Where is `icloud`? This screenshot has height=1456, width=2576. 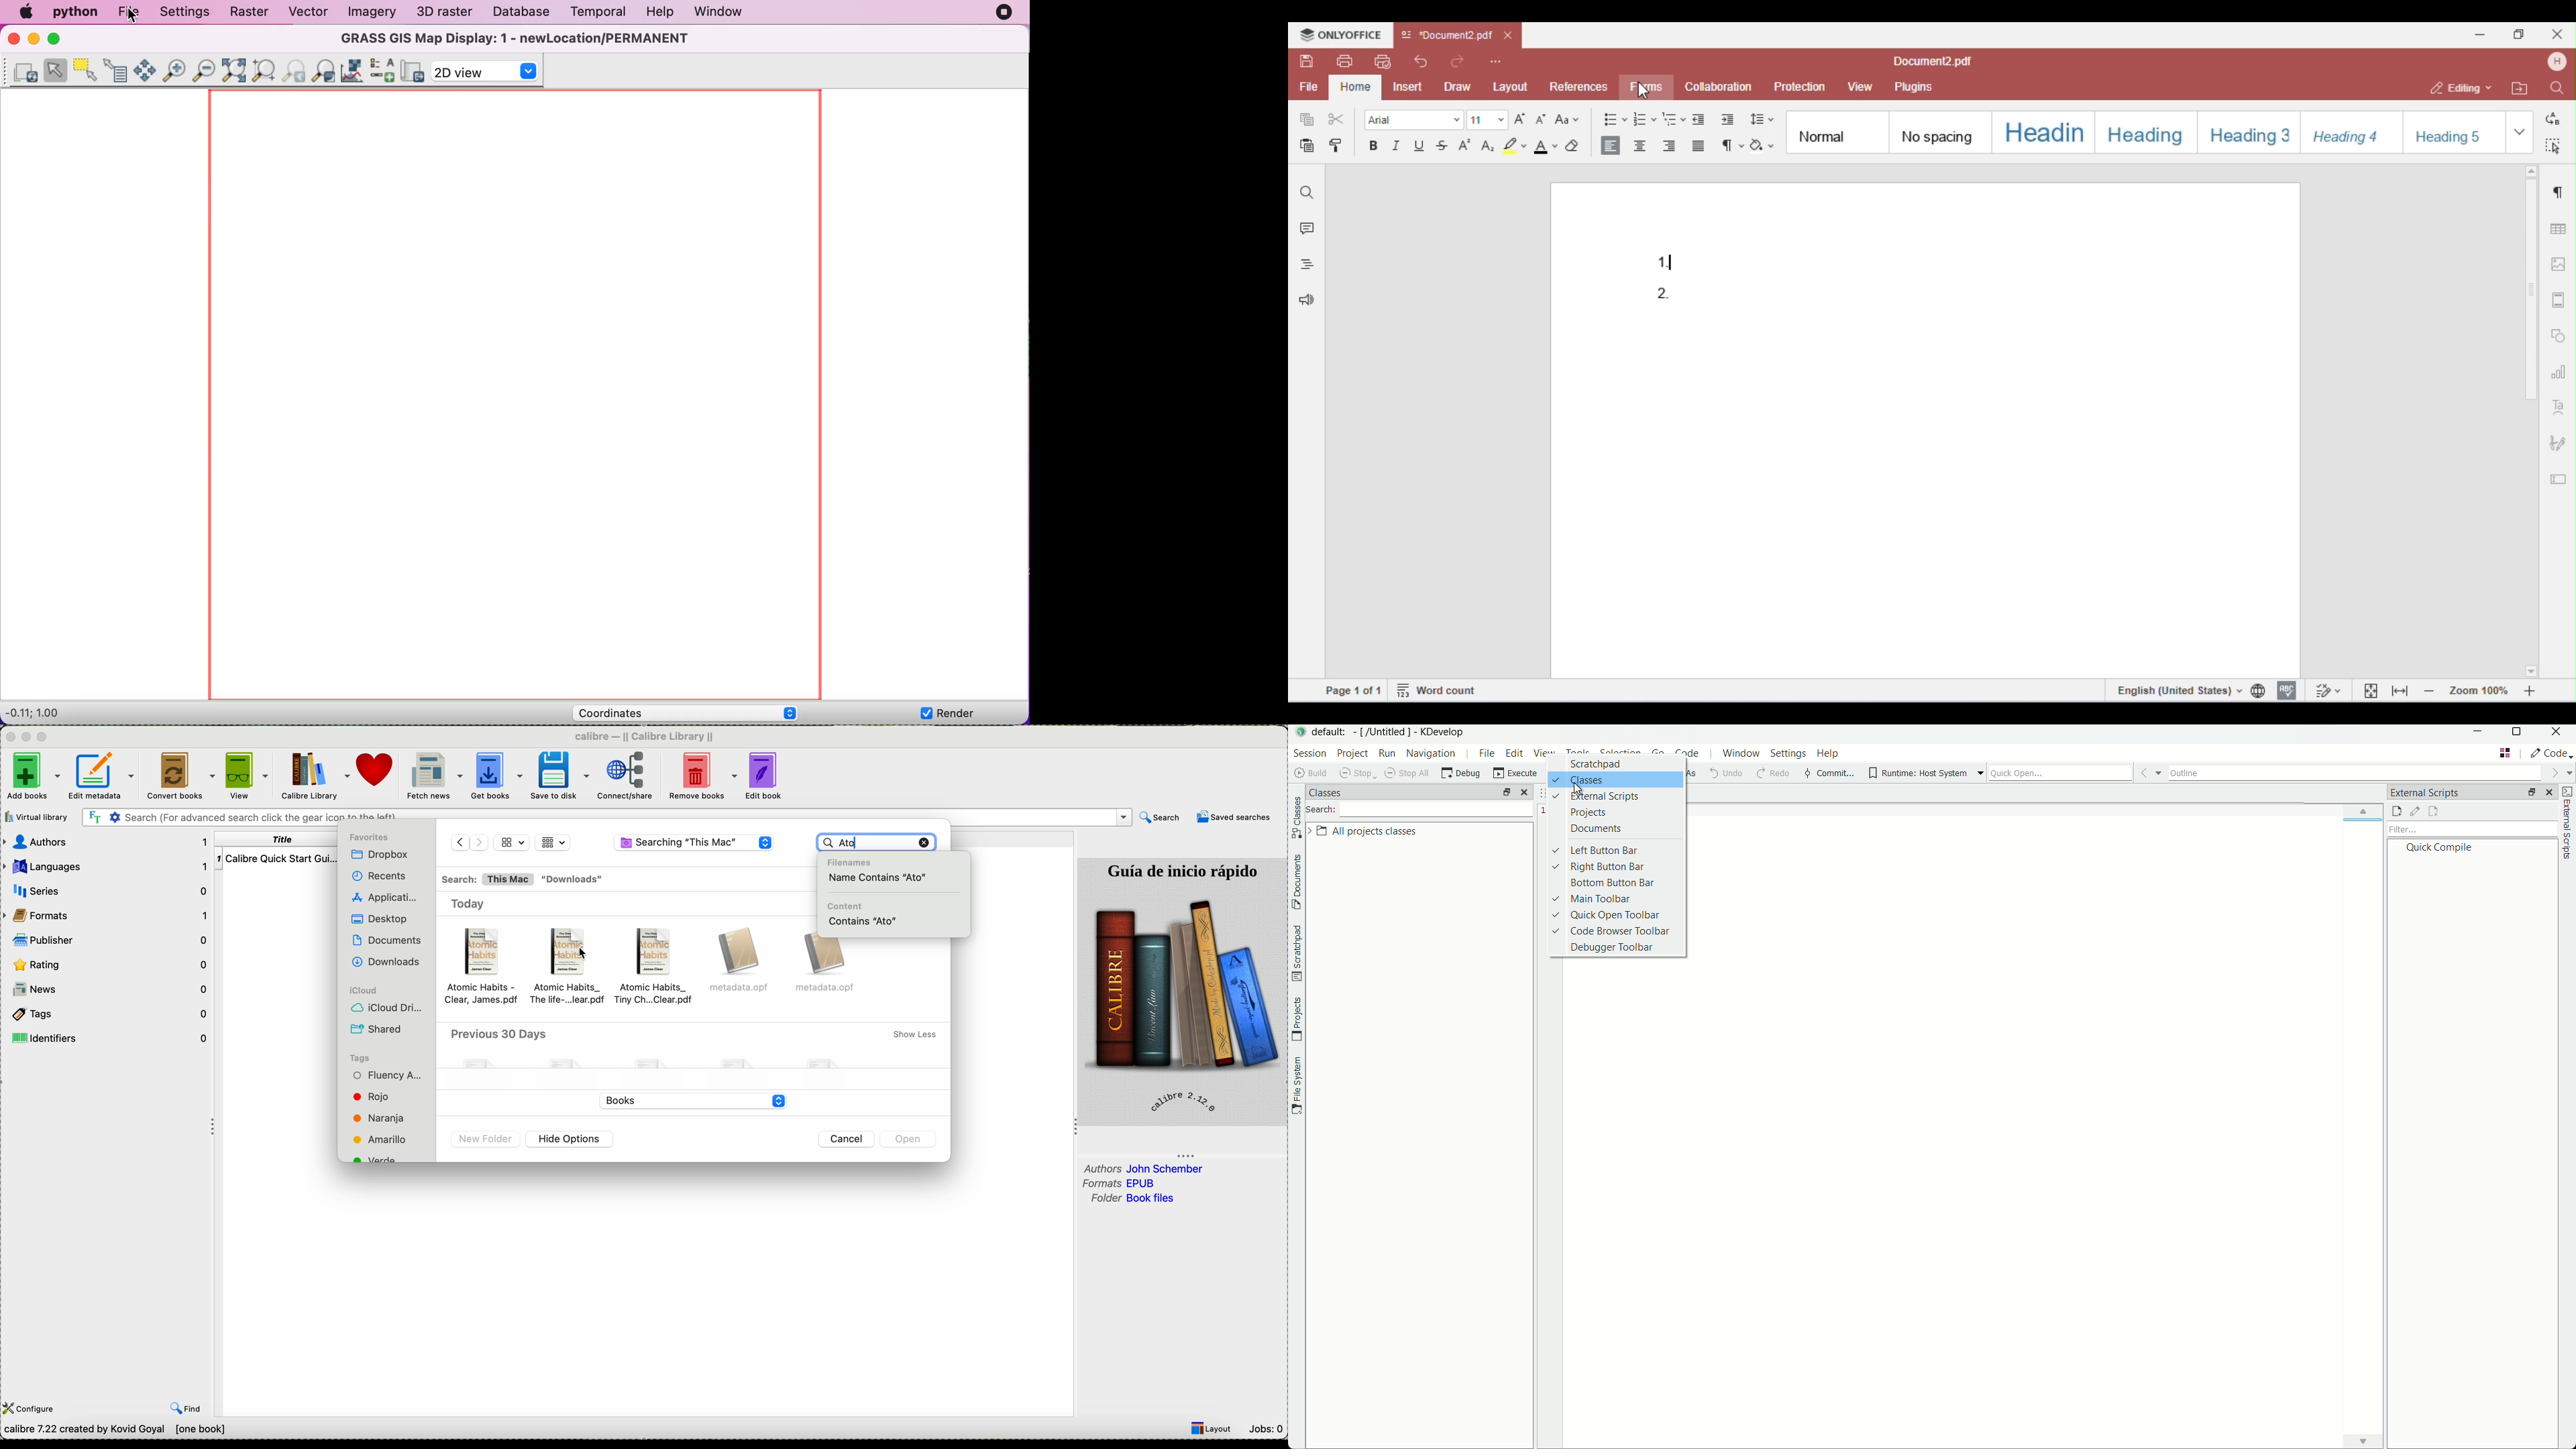
icloud is located at coordinates (361, 989).